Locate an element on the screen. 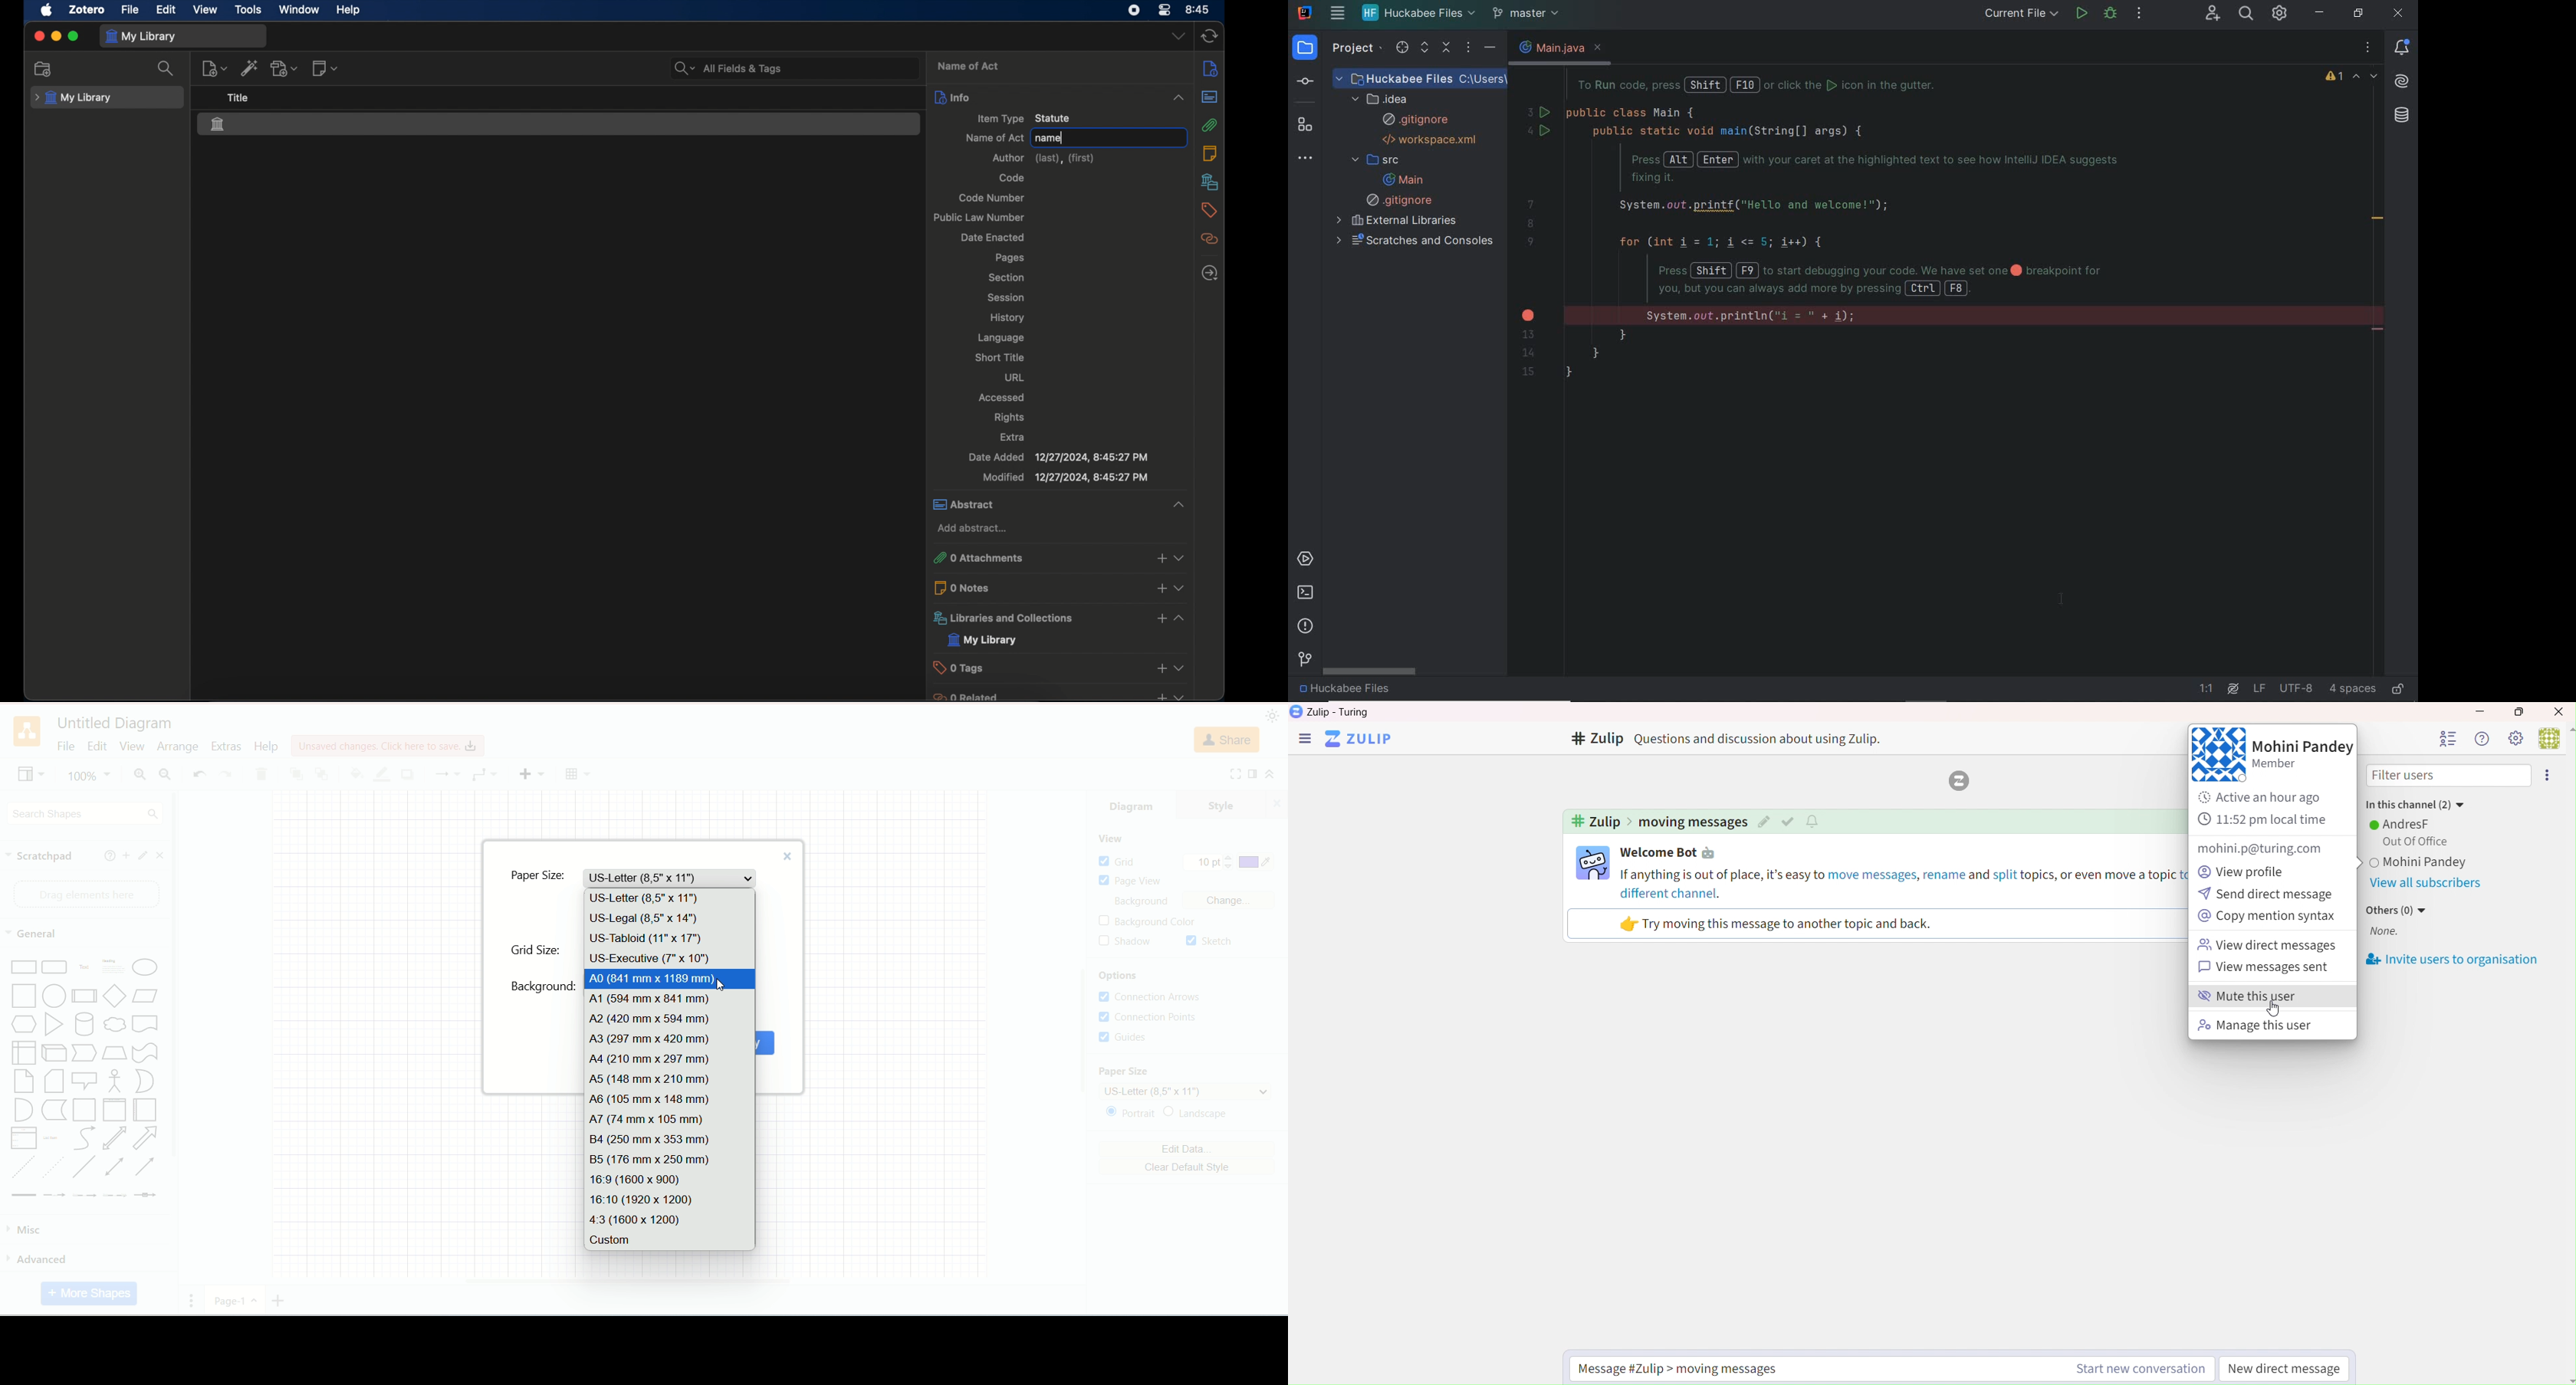 This screenshot has height=1400, width=2576. B5 is located at coordinates (672, 1159).